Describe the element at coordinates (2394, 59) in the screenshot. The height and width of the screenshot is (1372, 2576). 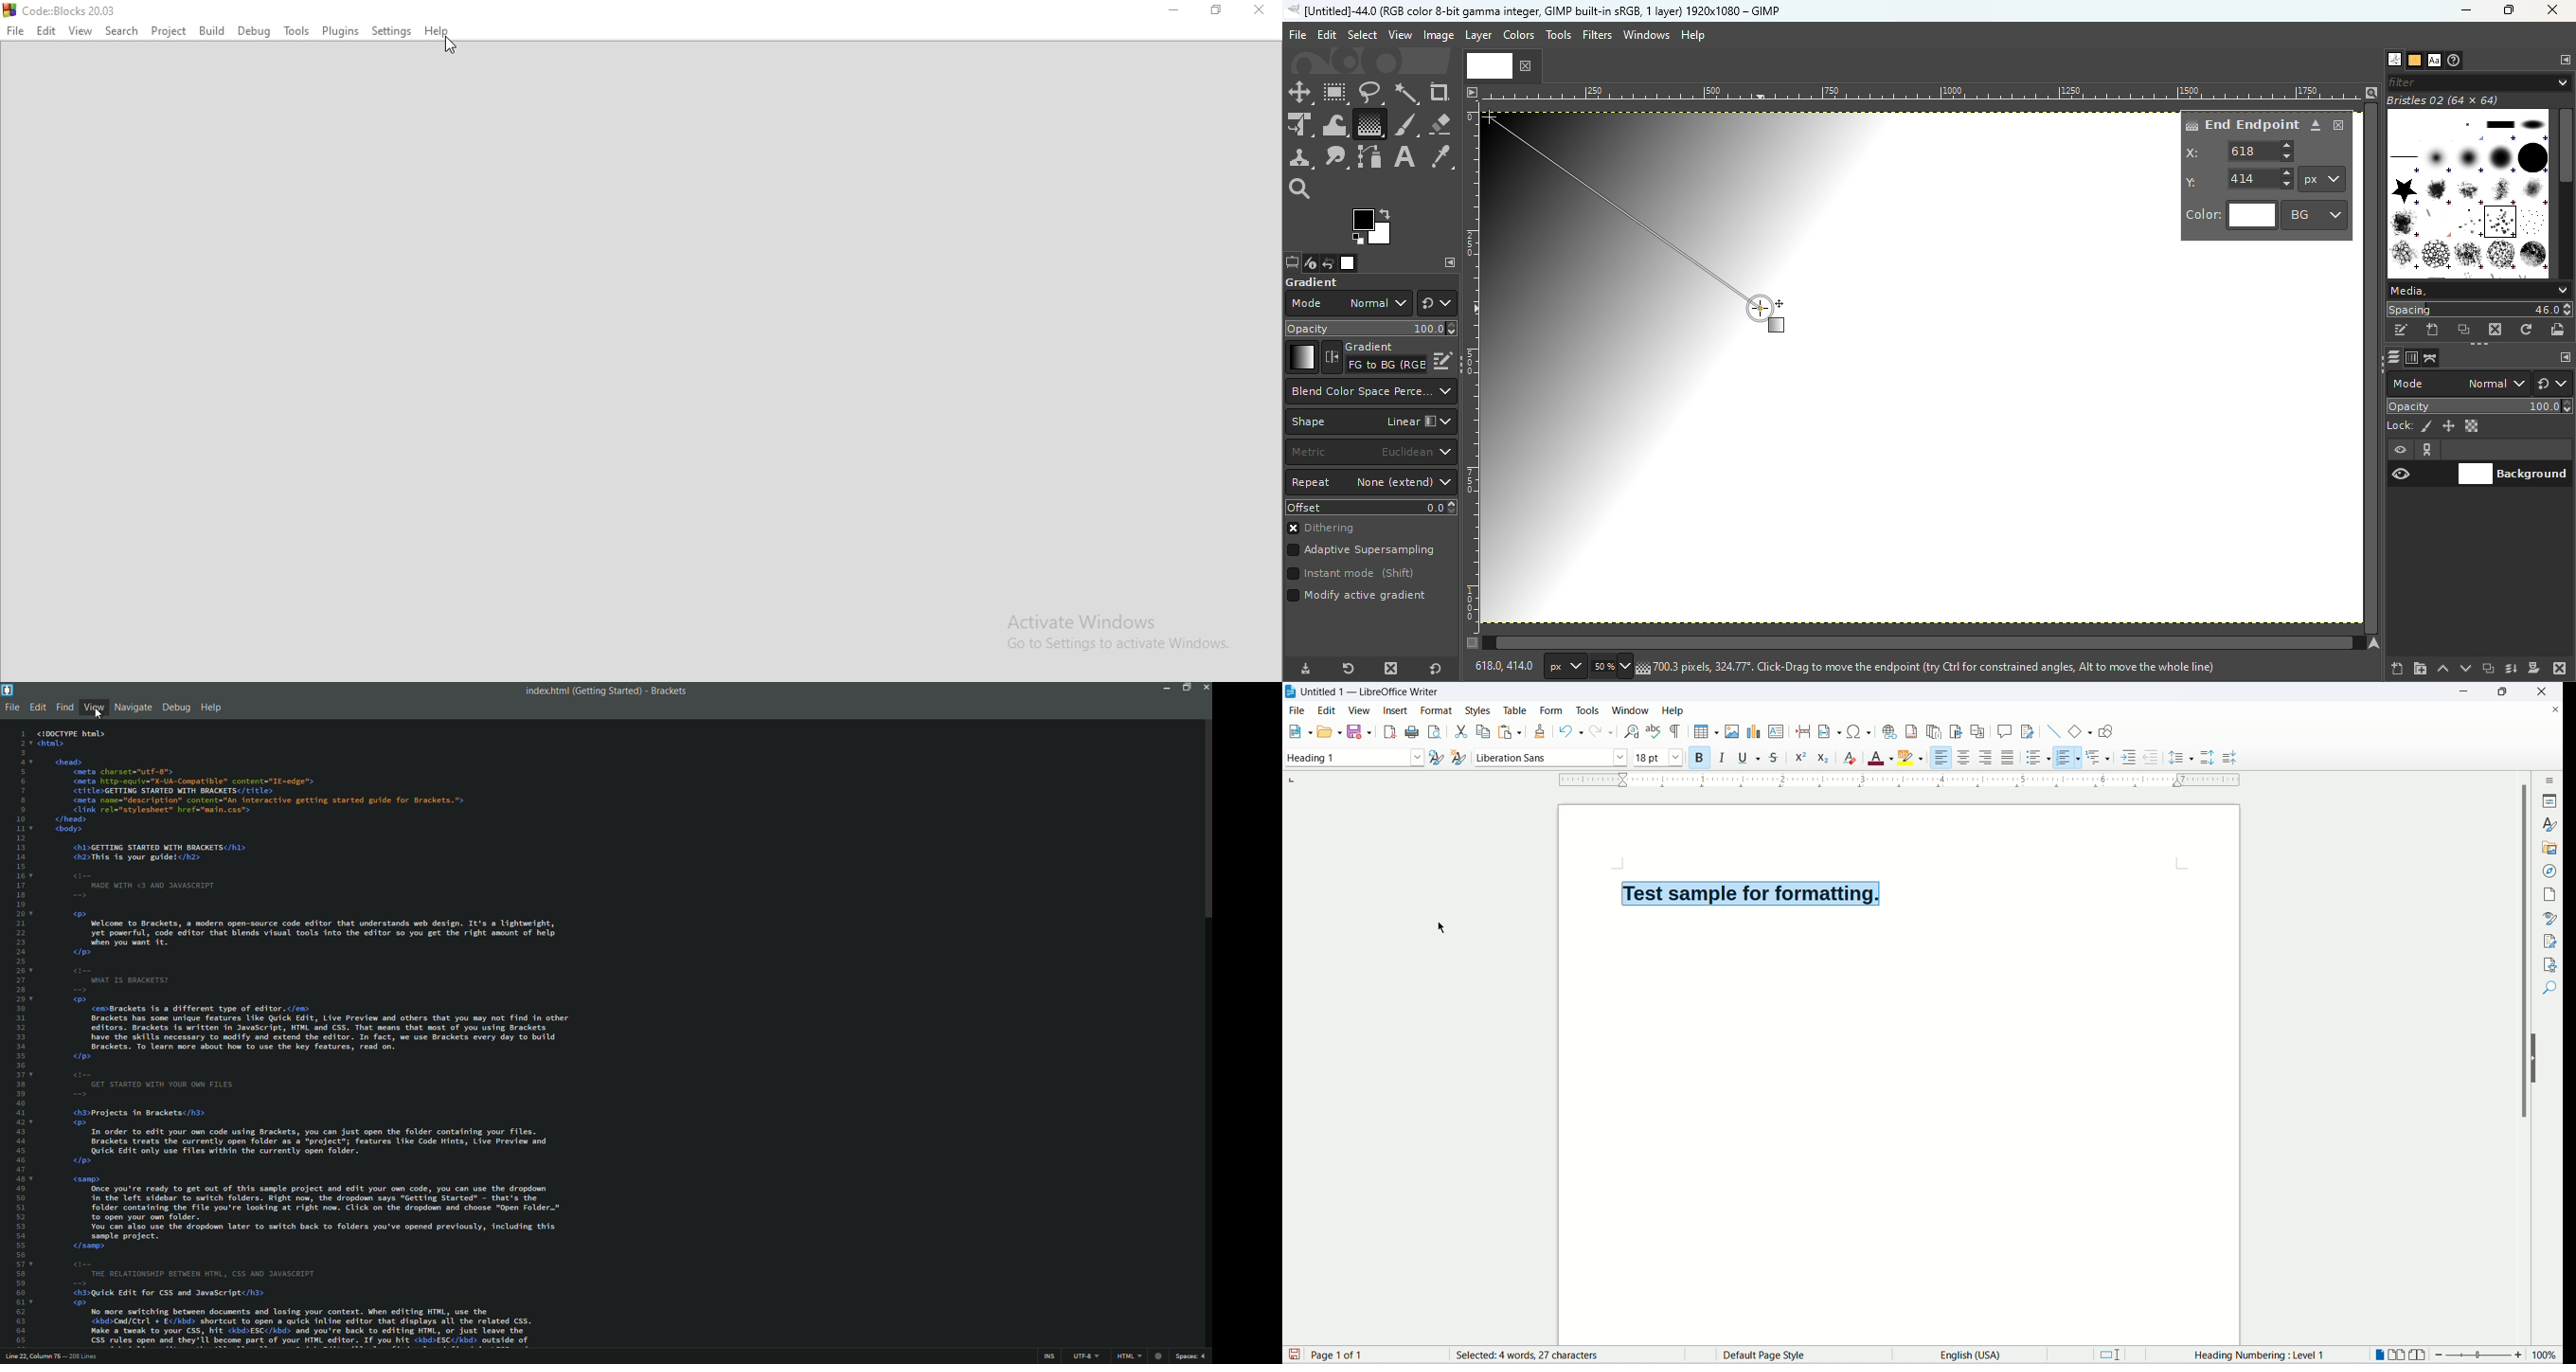
I see `Open the brushes dialog` at that location.